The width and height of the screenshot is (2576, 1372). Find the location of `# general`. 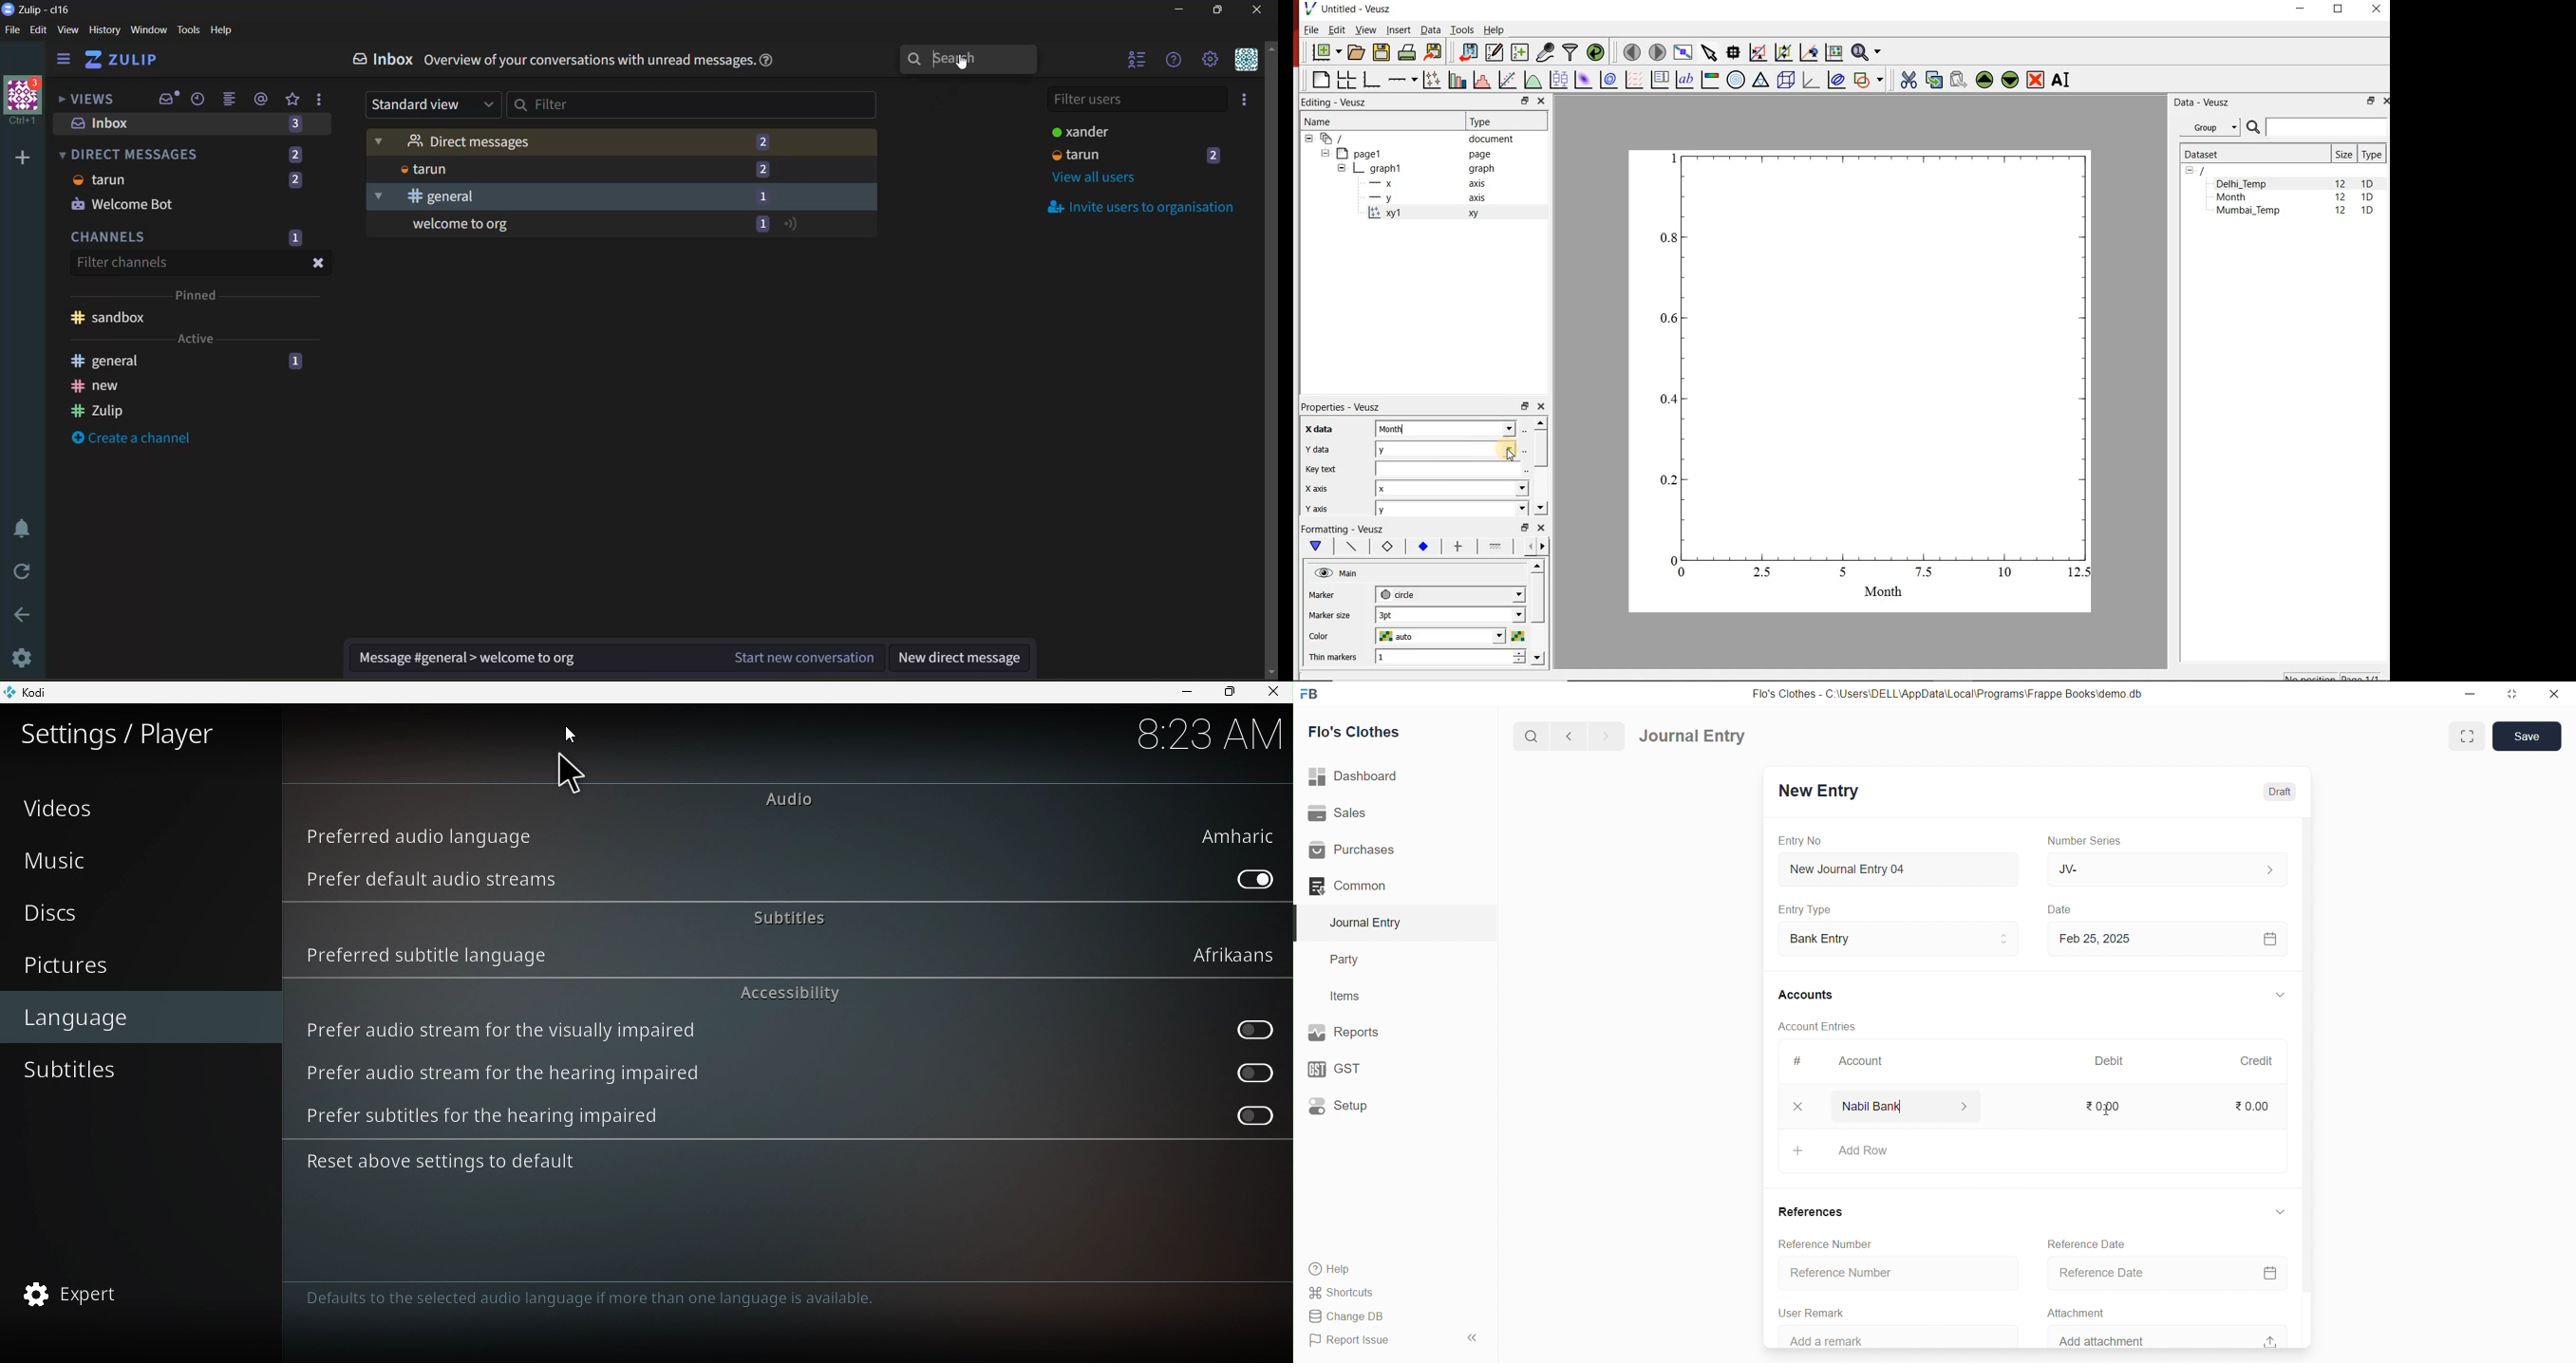

# general is located at coordinates (421, 197).